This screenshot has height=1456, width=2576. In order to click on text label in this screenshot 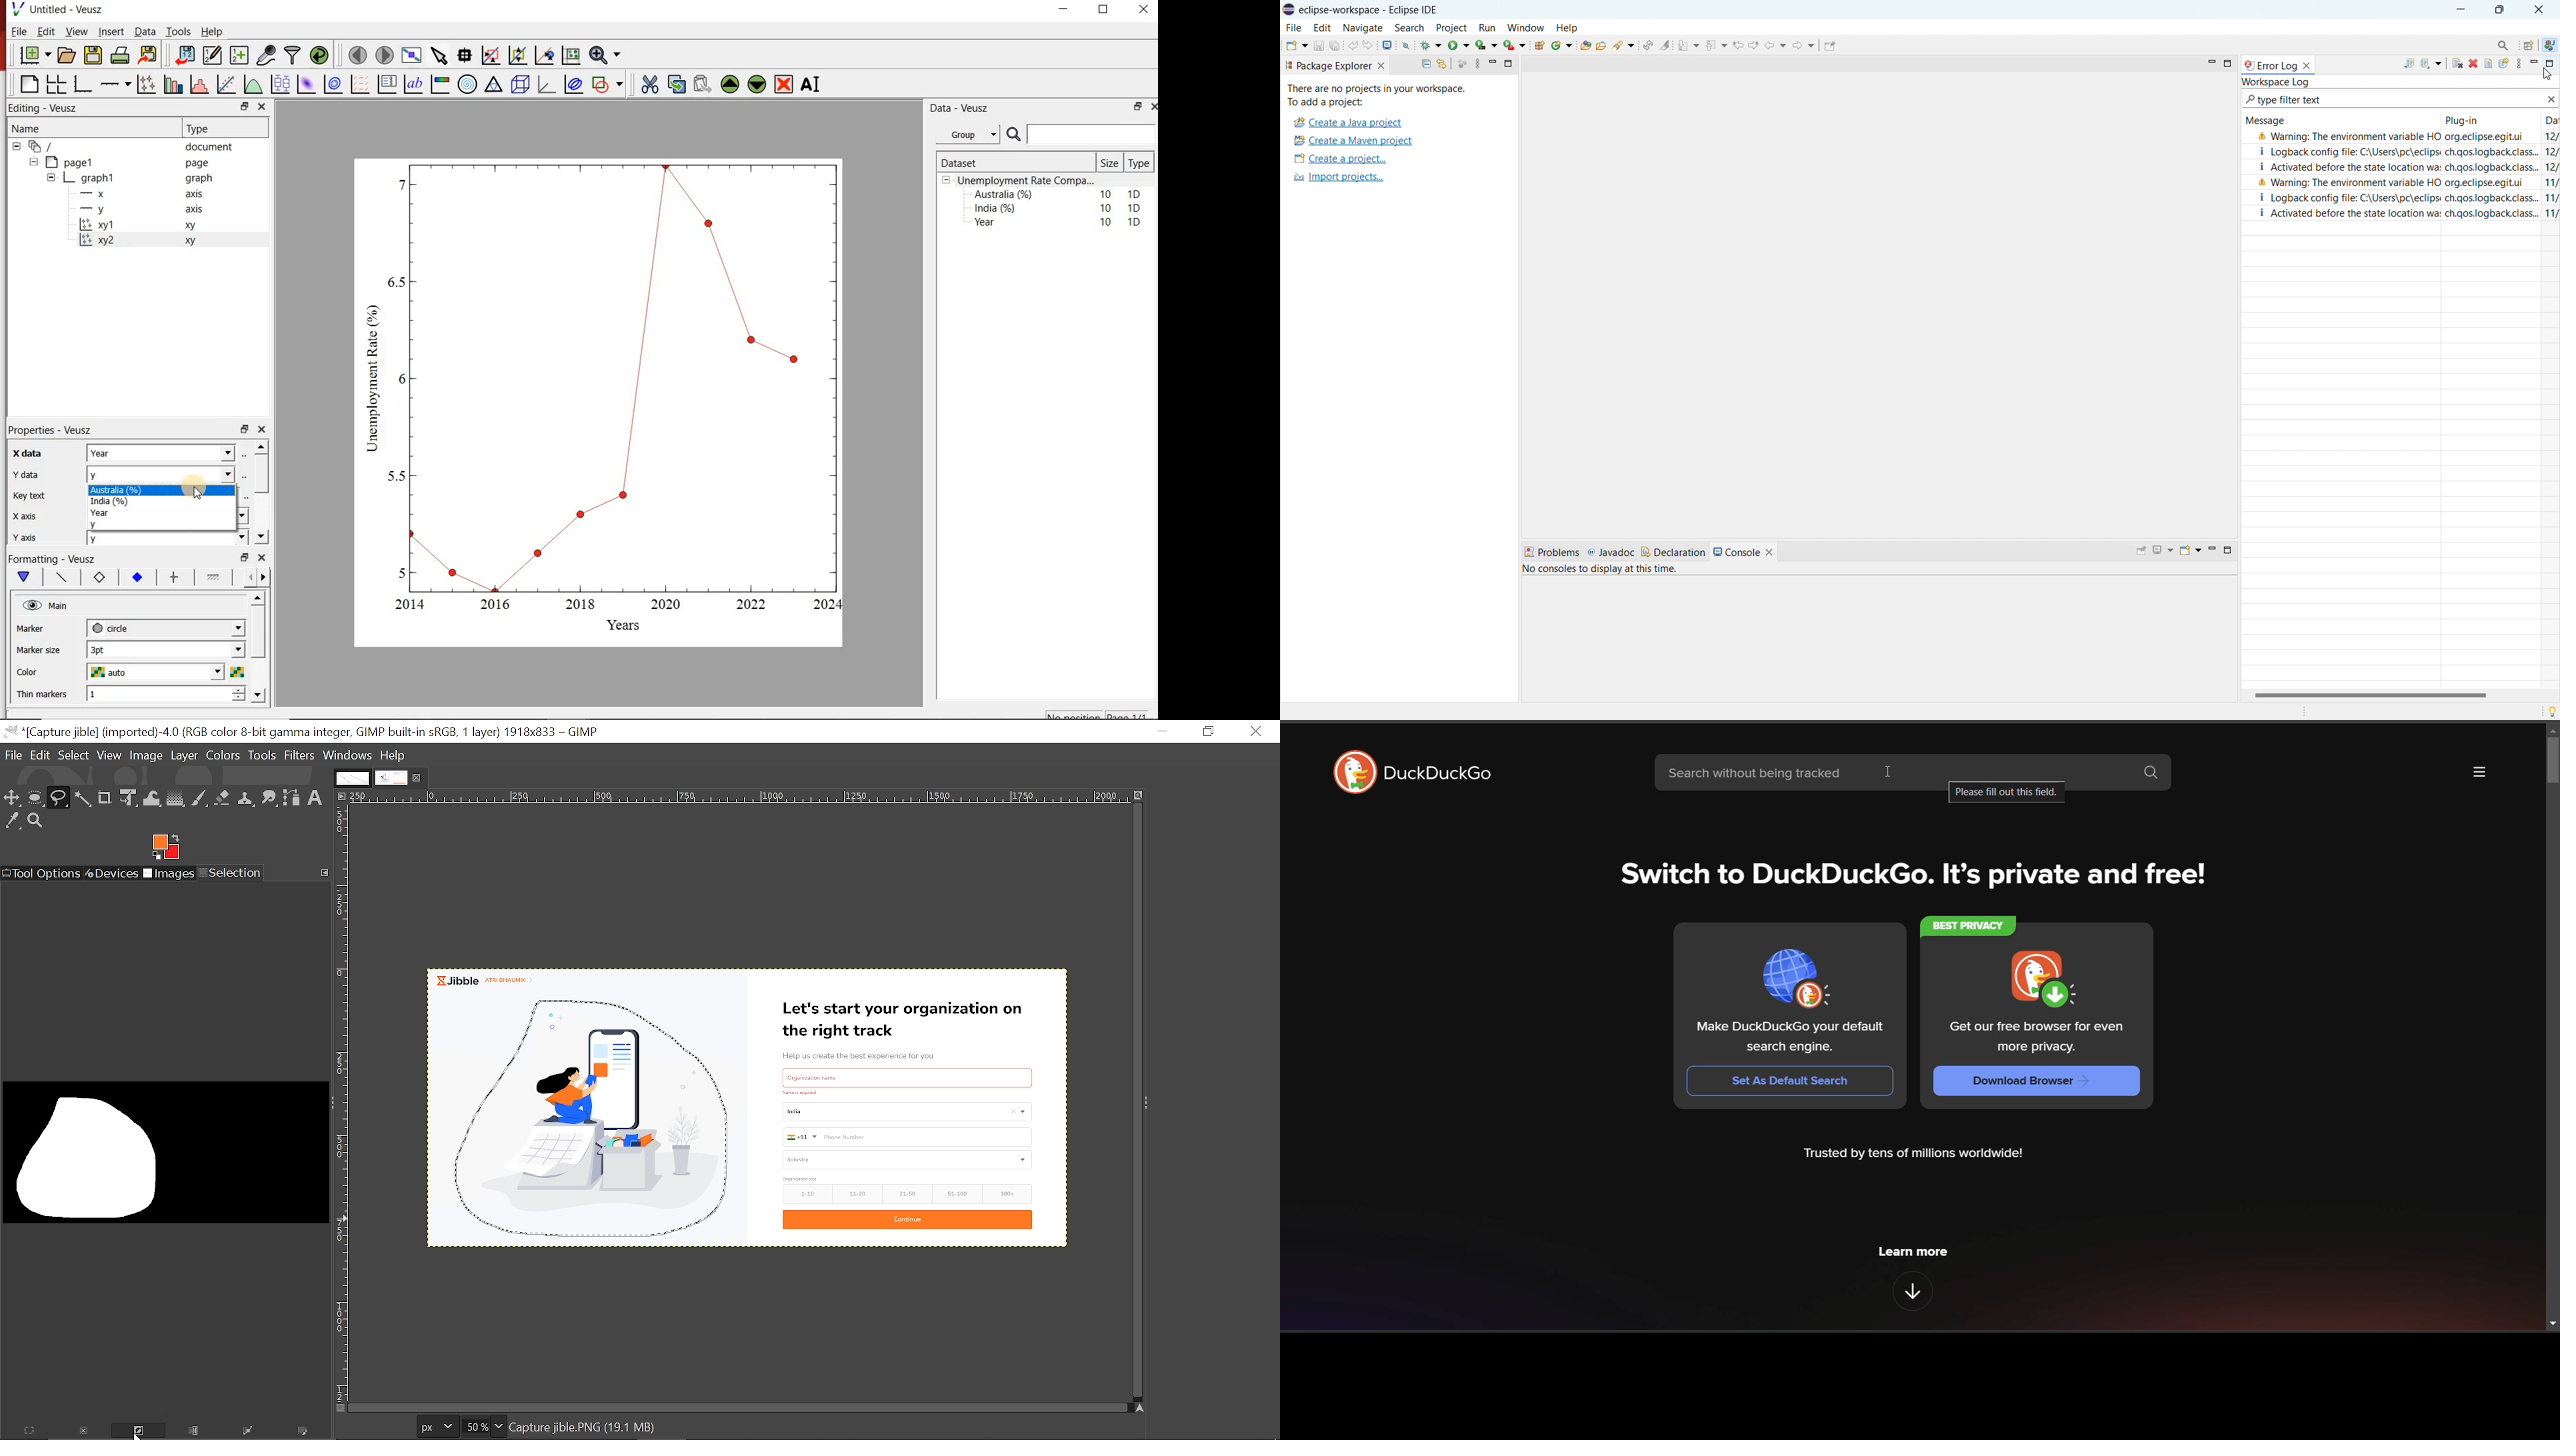, I will do `click(414, 84)`.